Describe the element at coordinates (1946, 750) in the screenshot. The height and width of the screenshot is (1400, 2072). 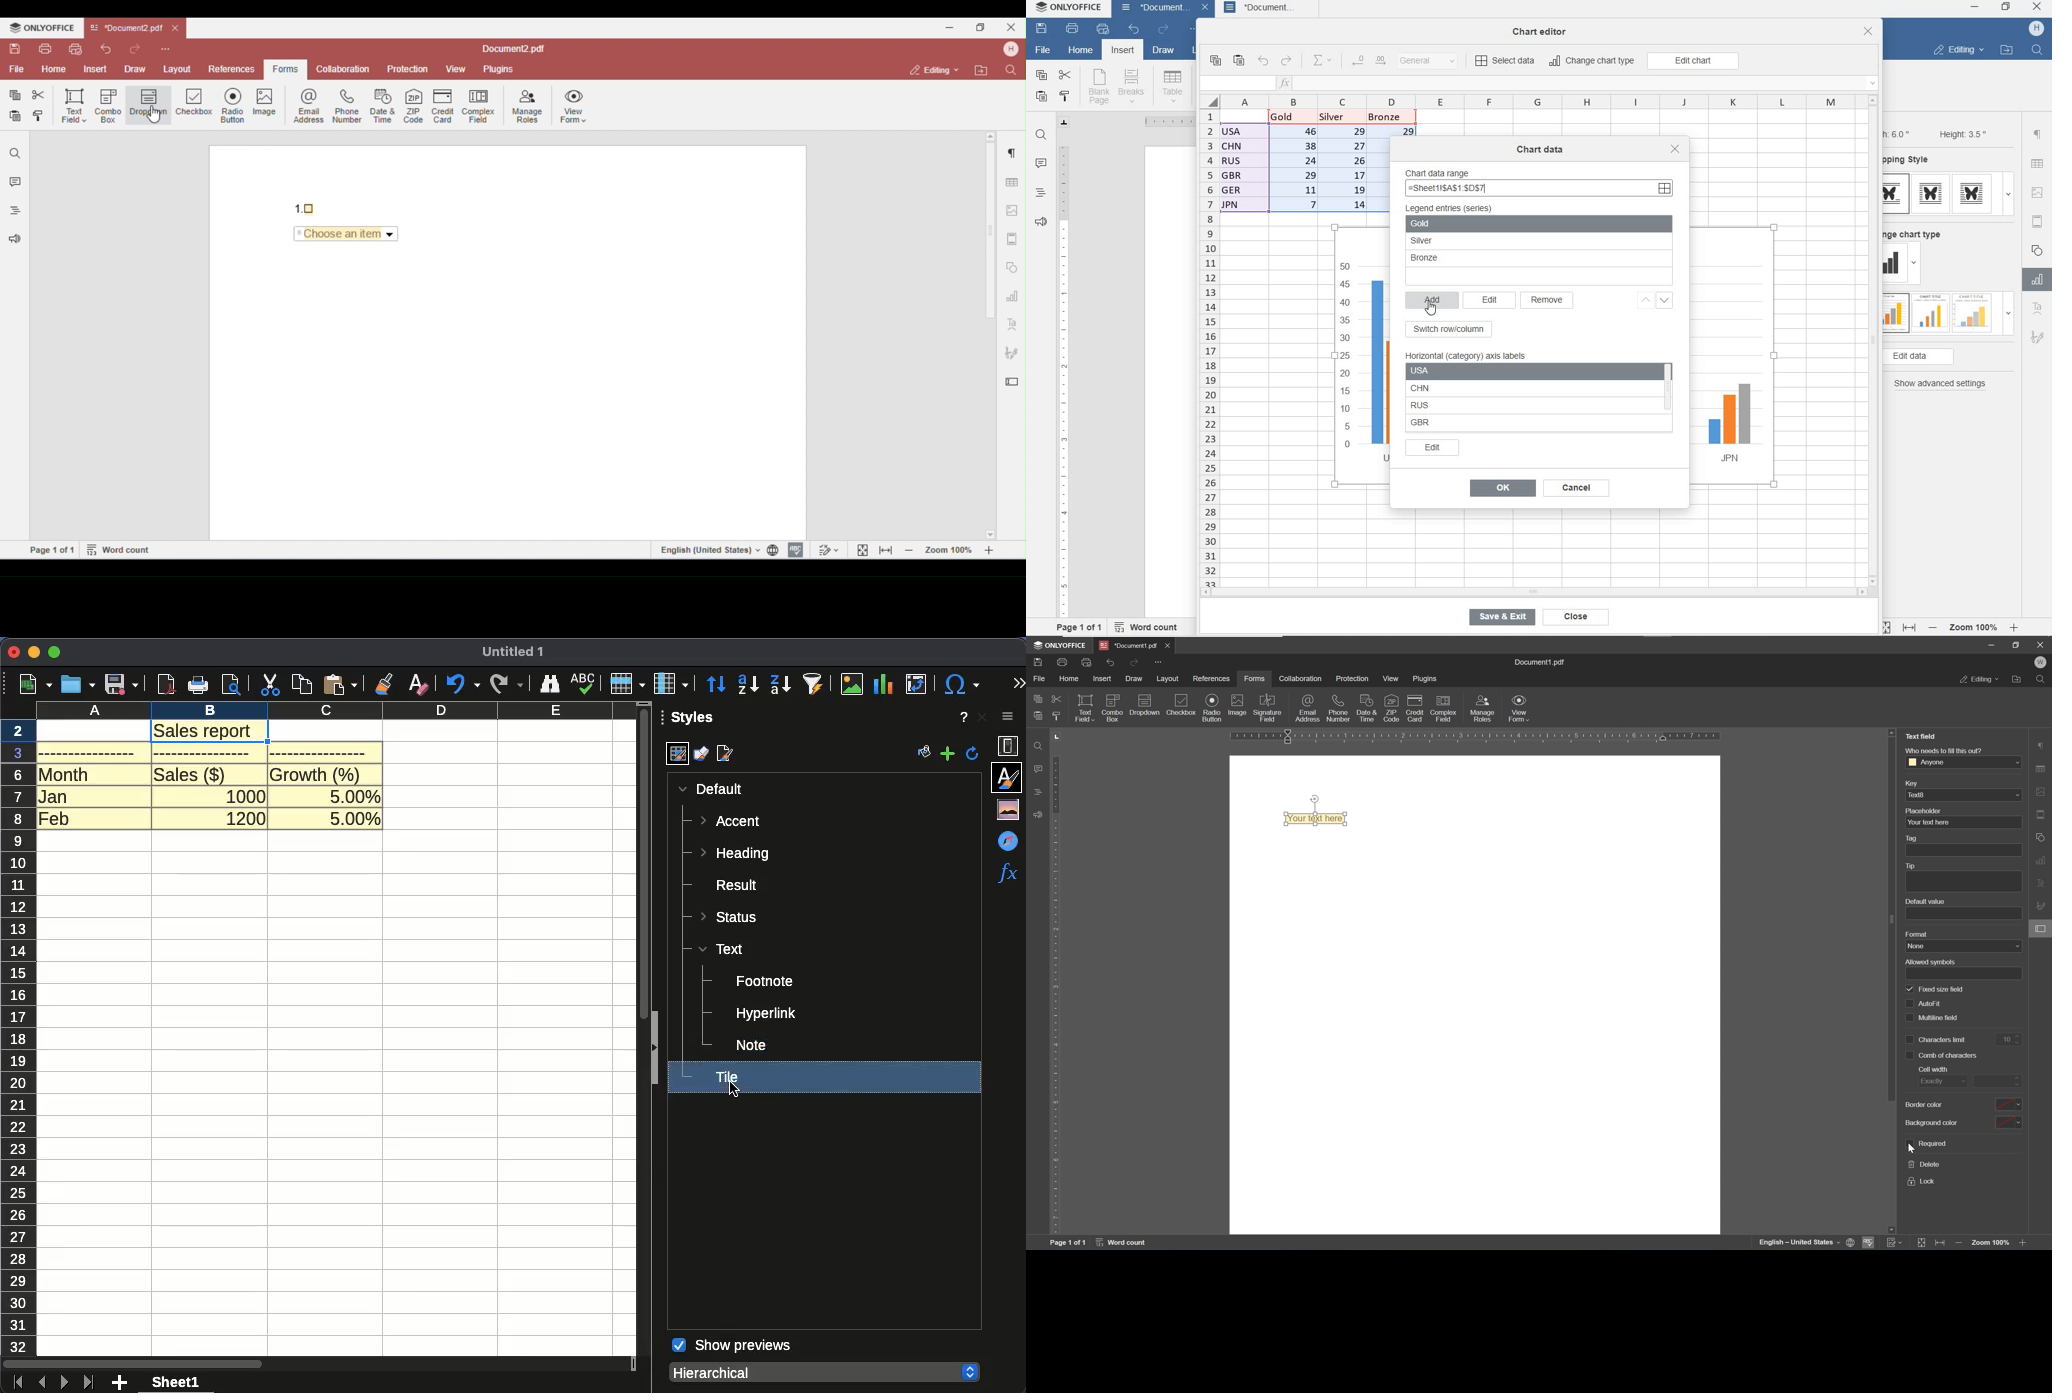
I see `who needs to fill this out` at that location.